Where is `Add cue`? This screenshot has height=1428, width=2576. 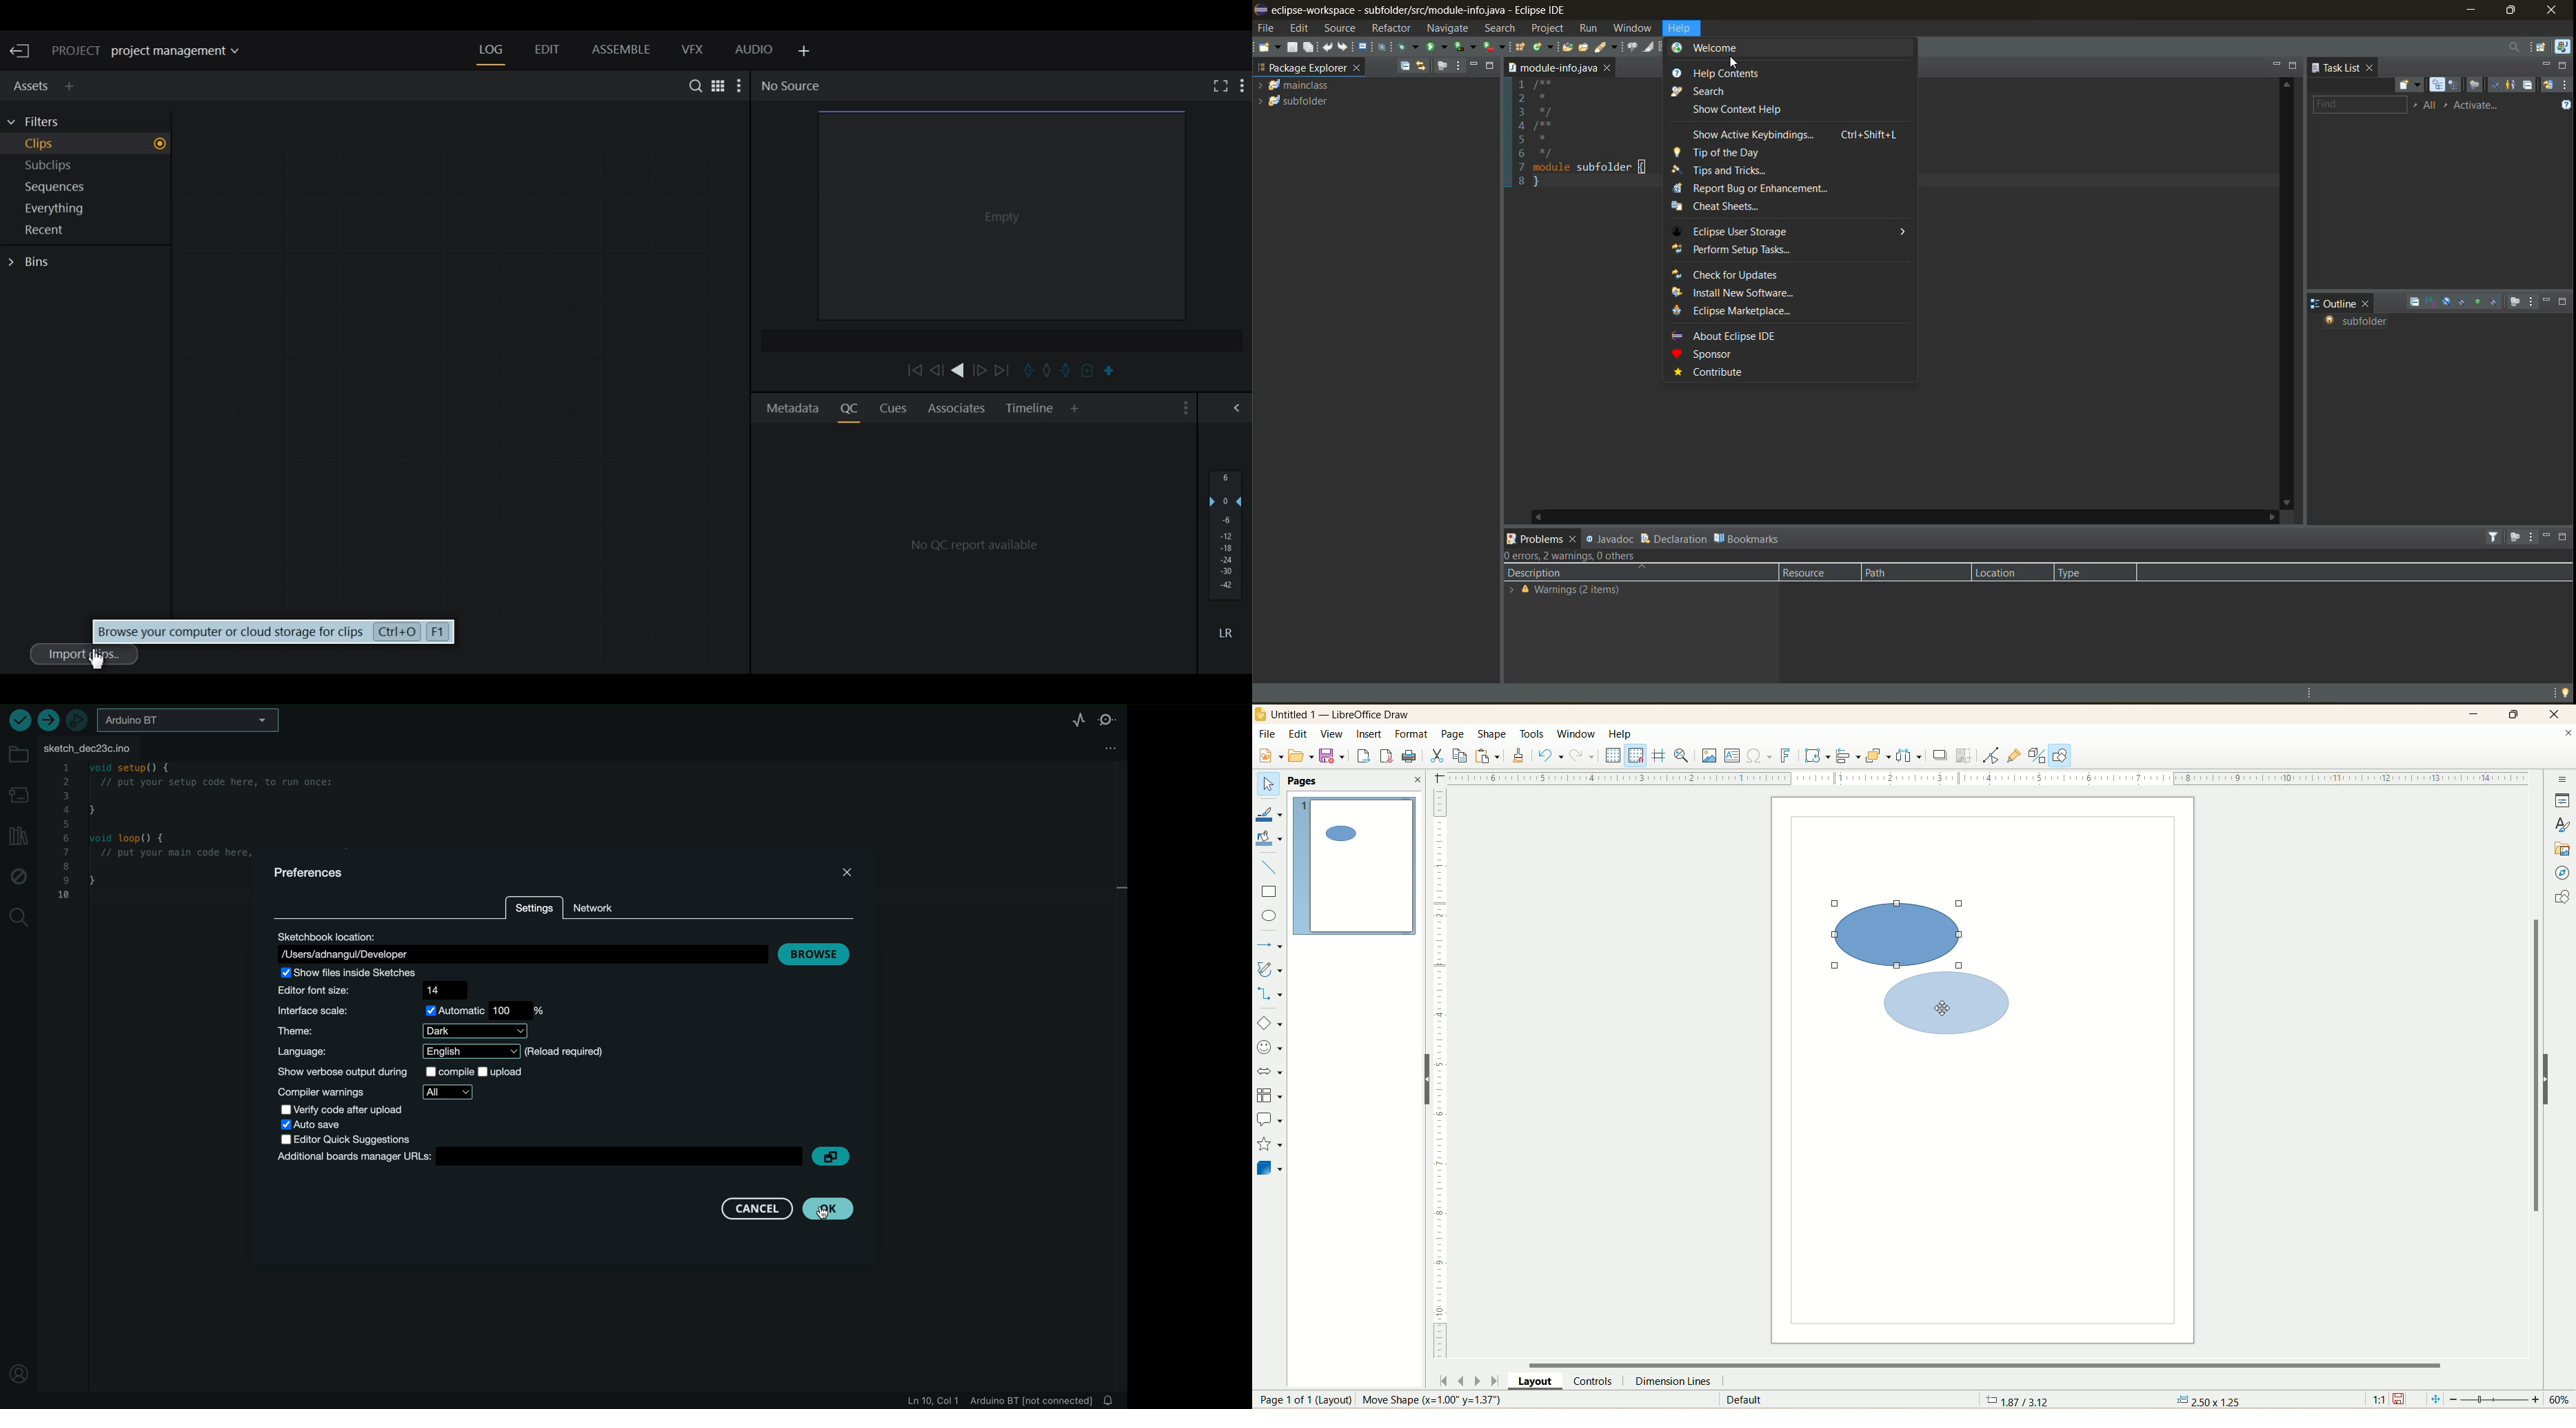 Add cue is located at coordinates (1089, 372).